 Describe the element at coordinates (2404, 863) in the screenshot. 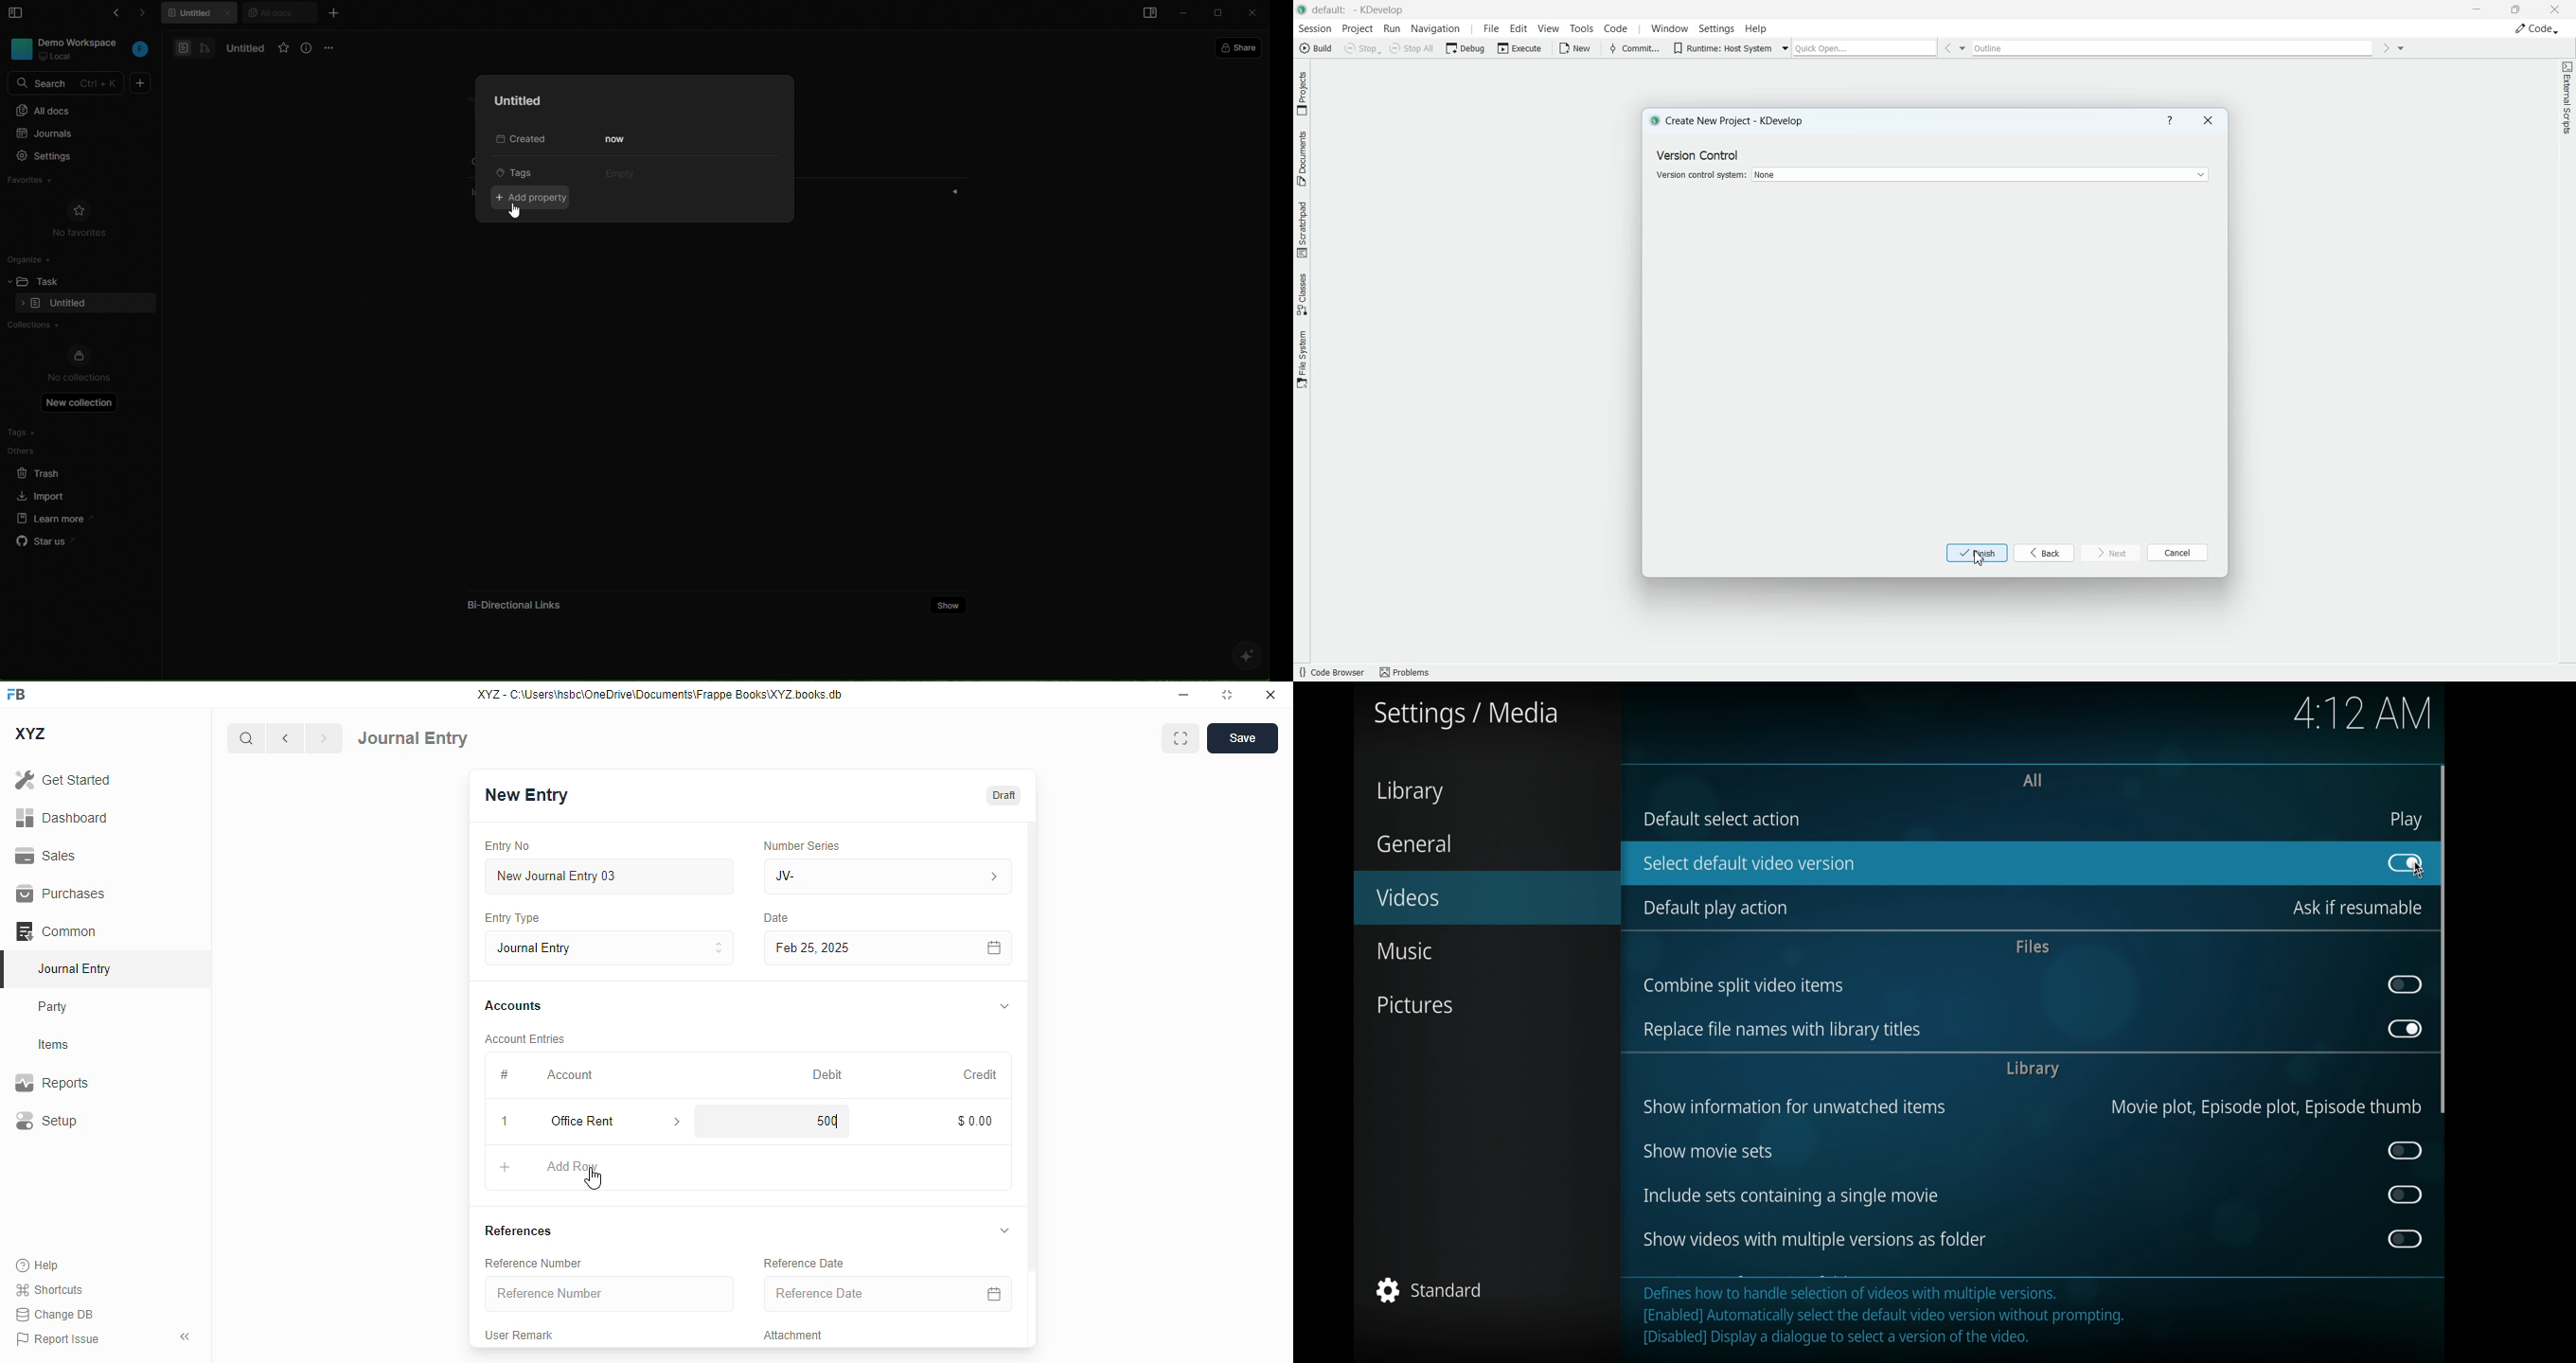

I see `toggle button` at that location.